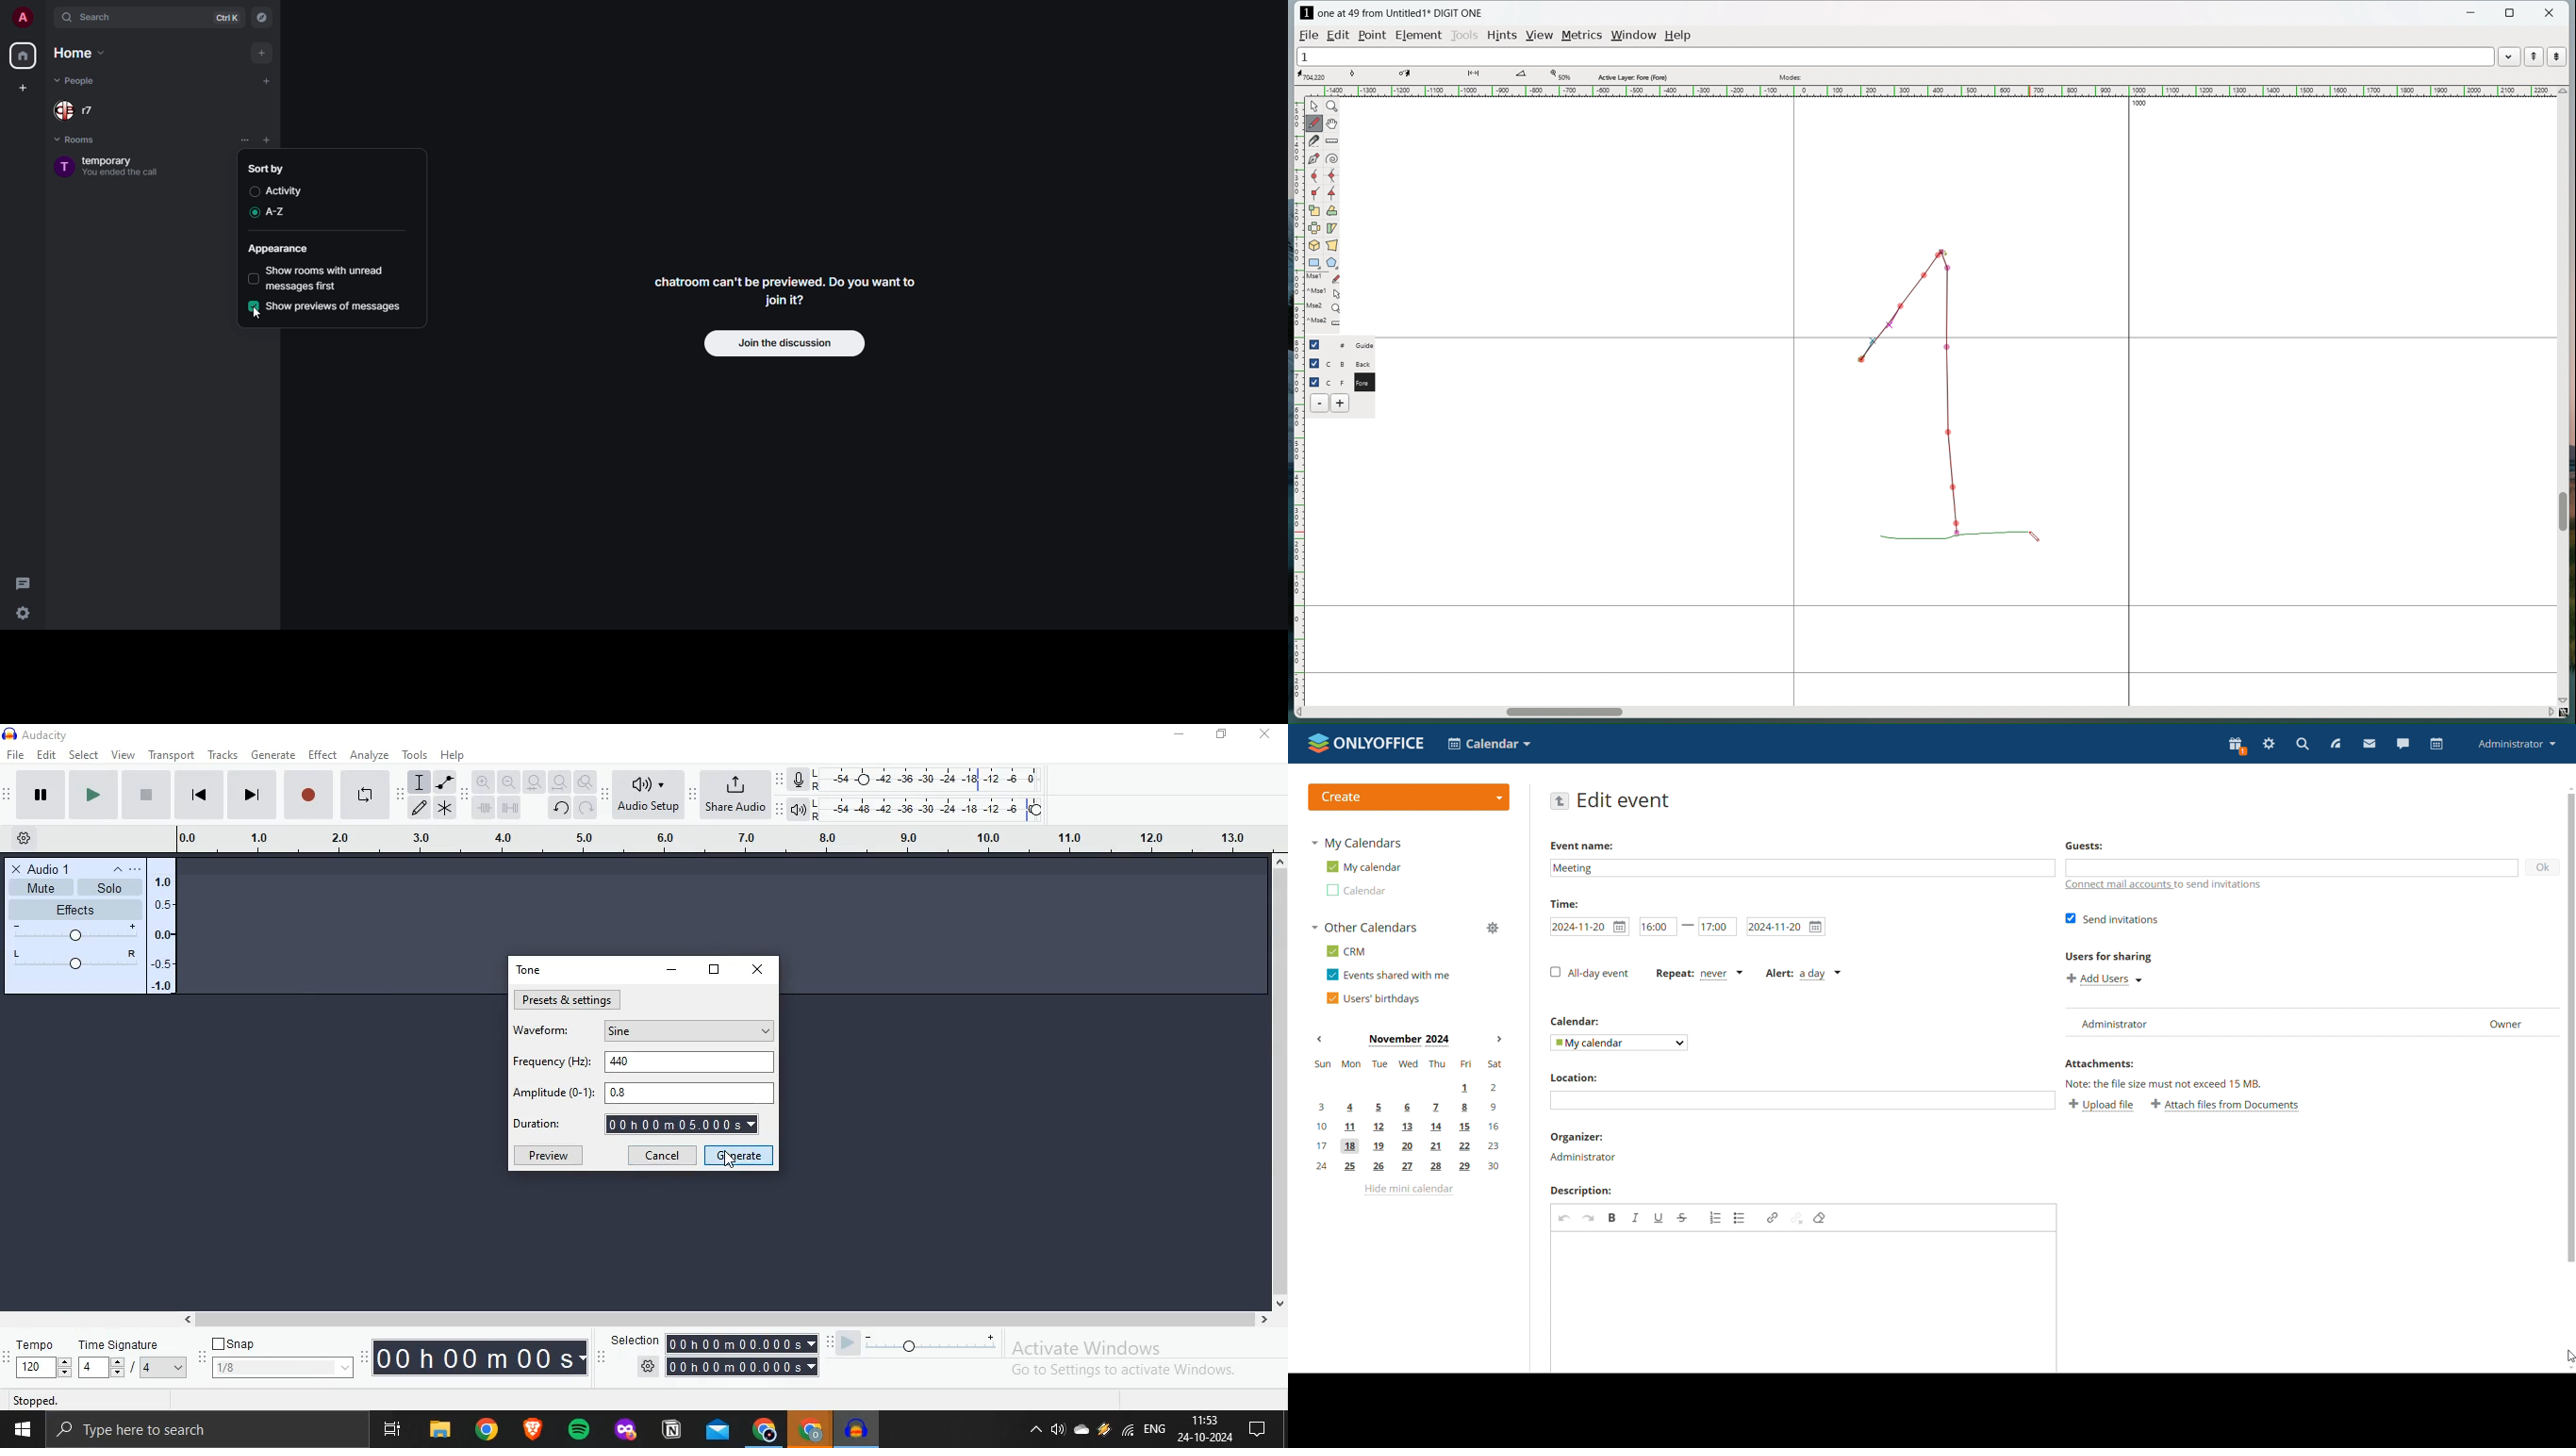 This screenshot has width=2576, height=1456. I want to click on modes, so click(1792, 77).